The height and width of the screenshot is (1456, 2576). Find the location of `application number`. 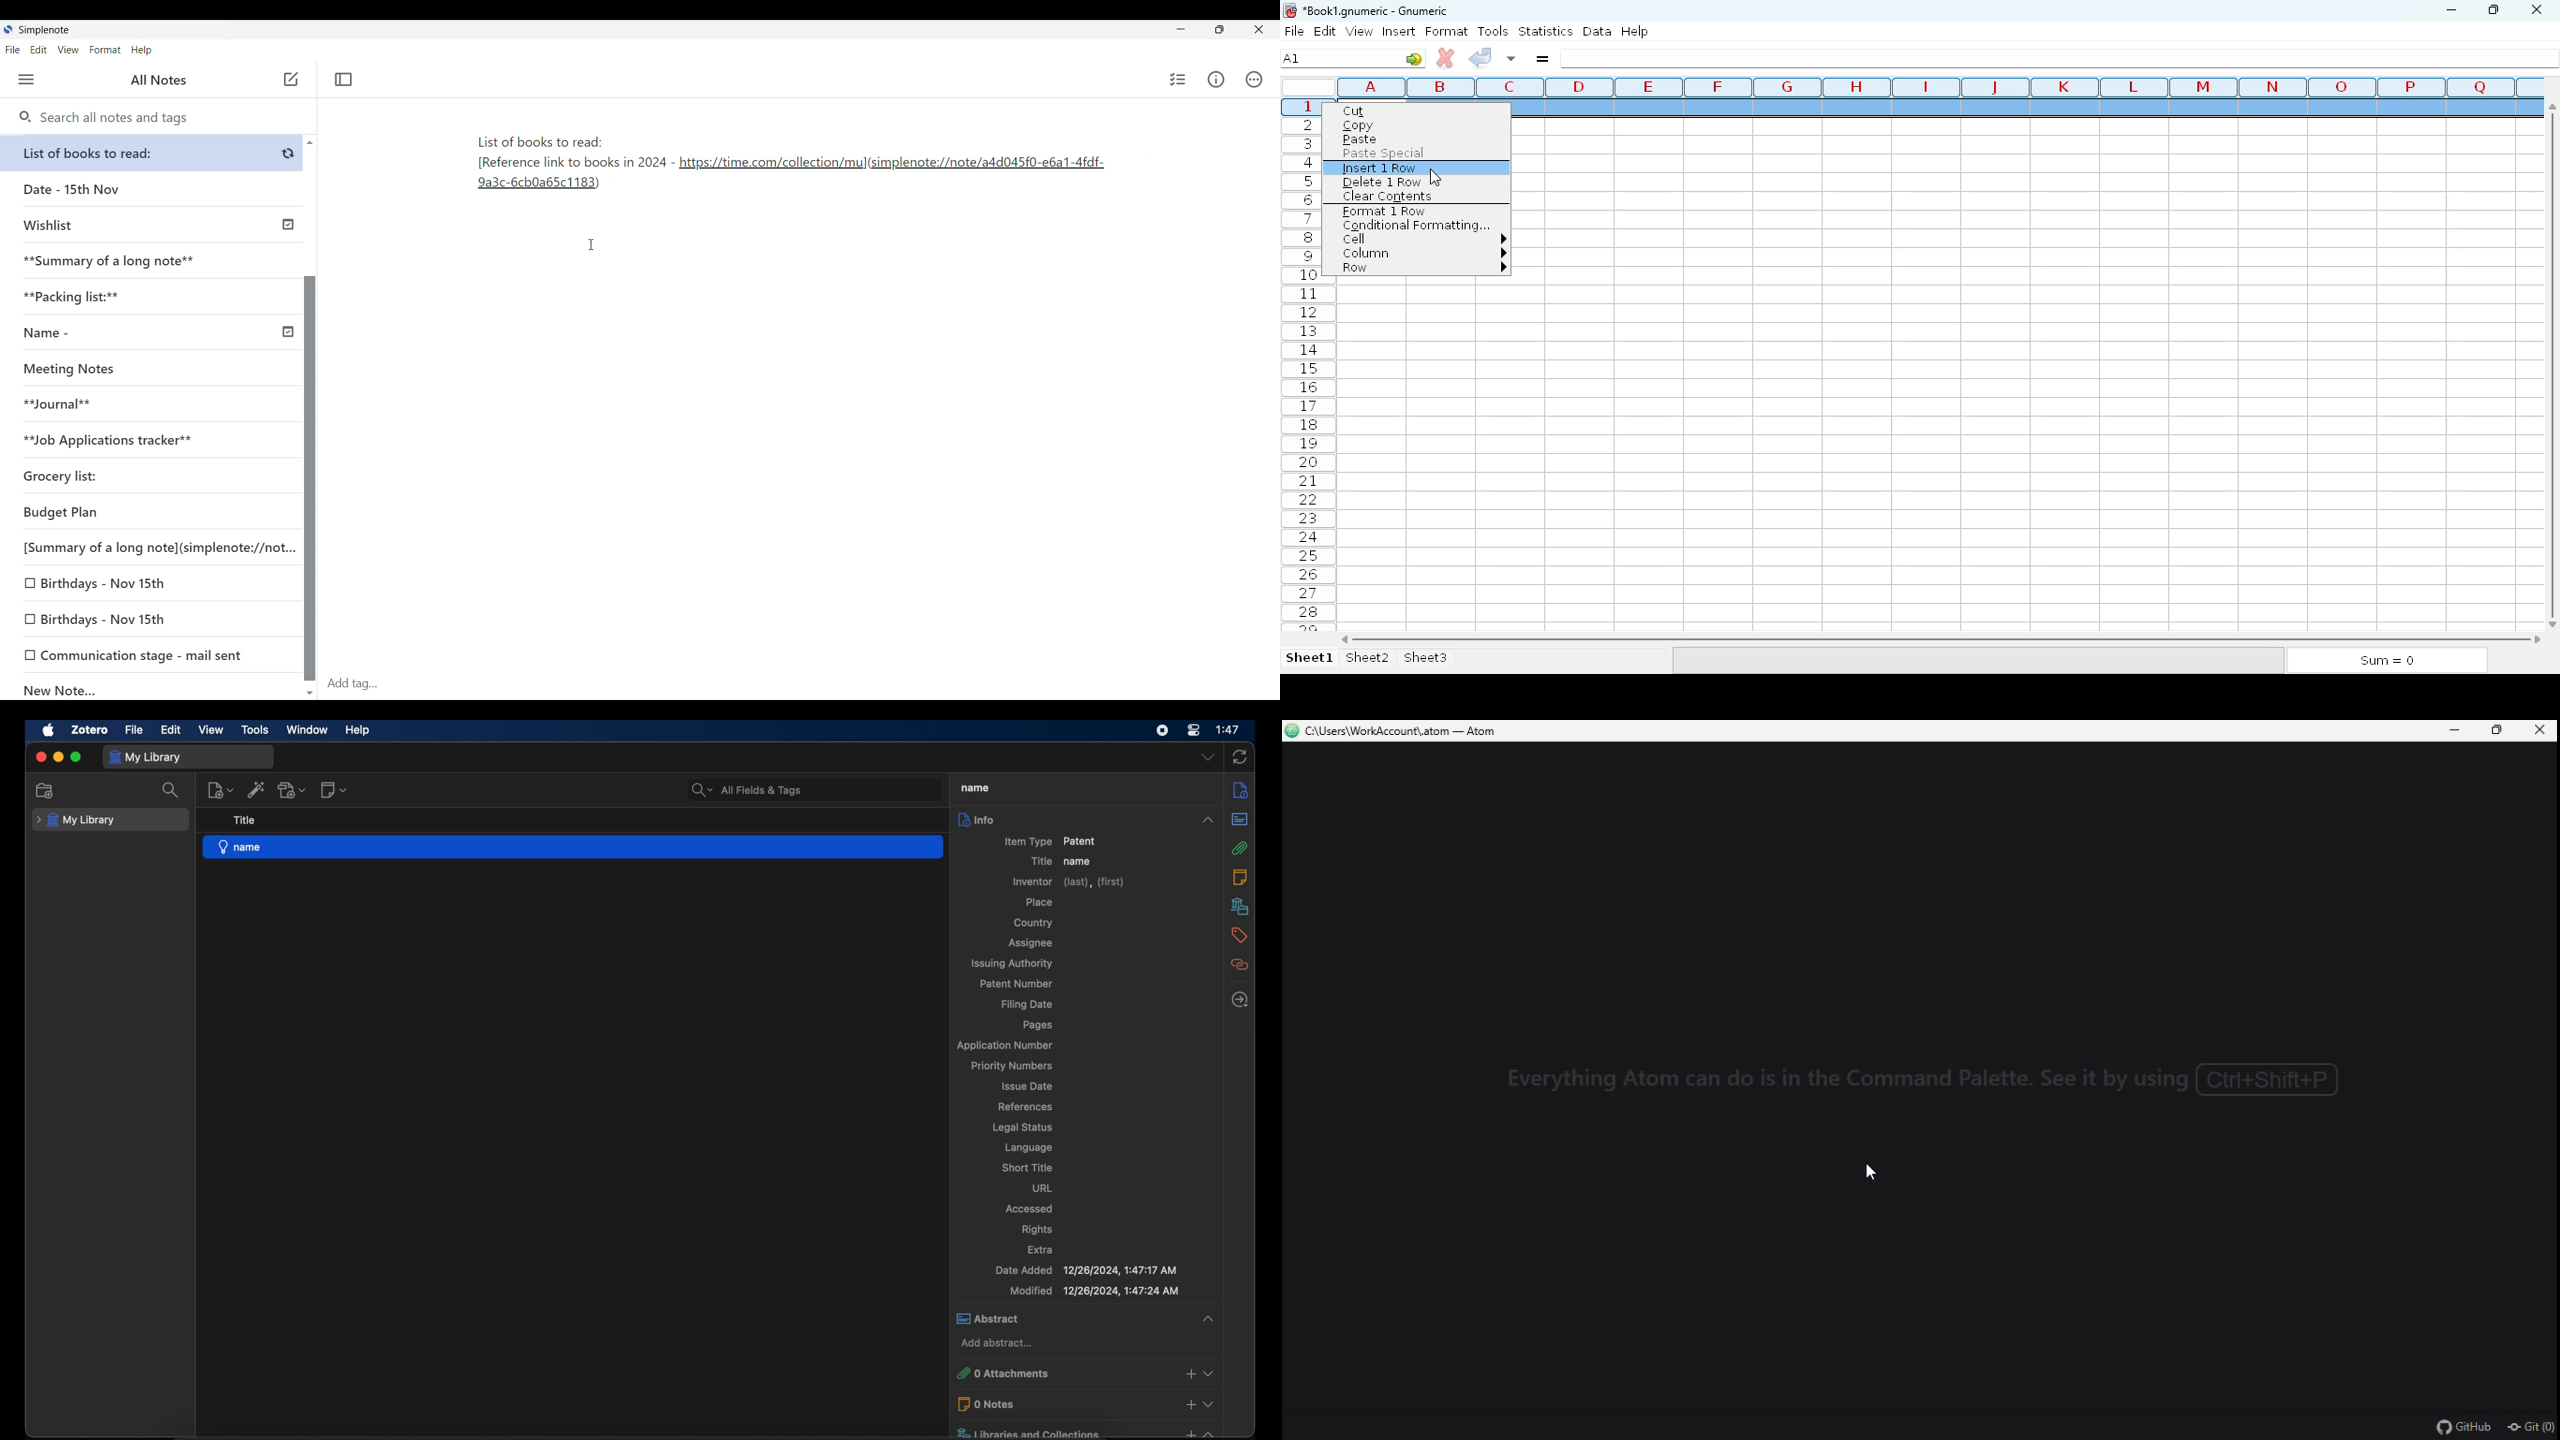

application number is located at coordinates (1003, 1047).